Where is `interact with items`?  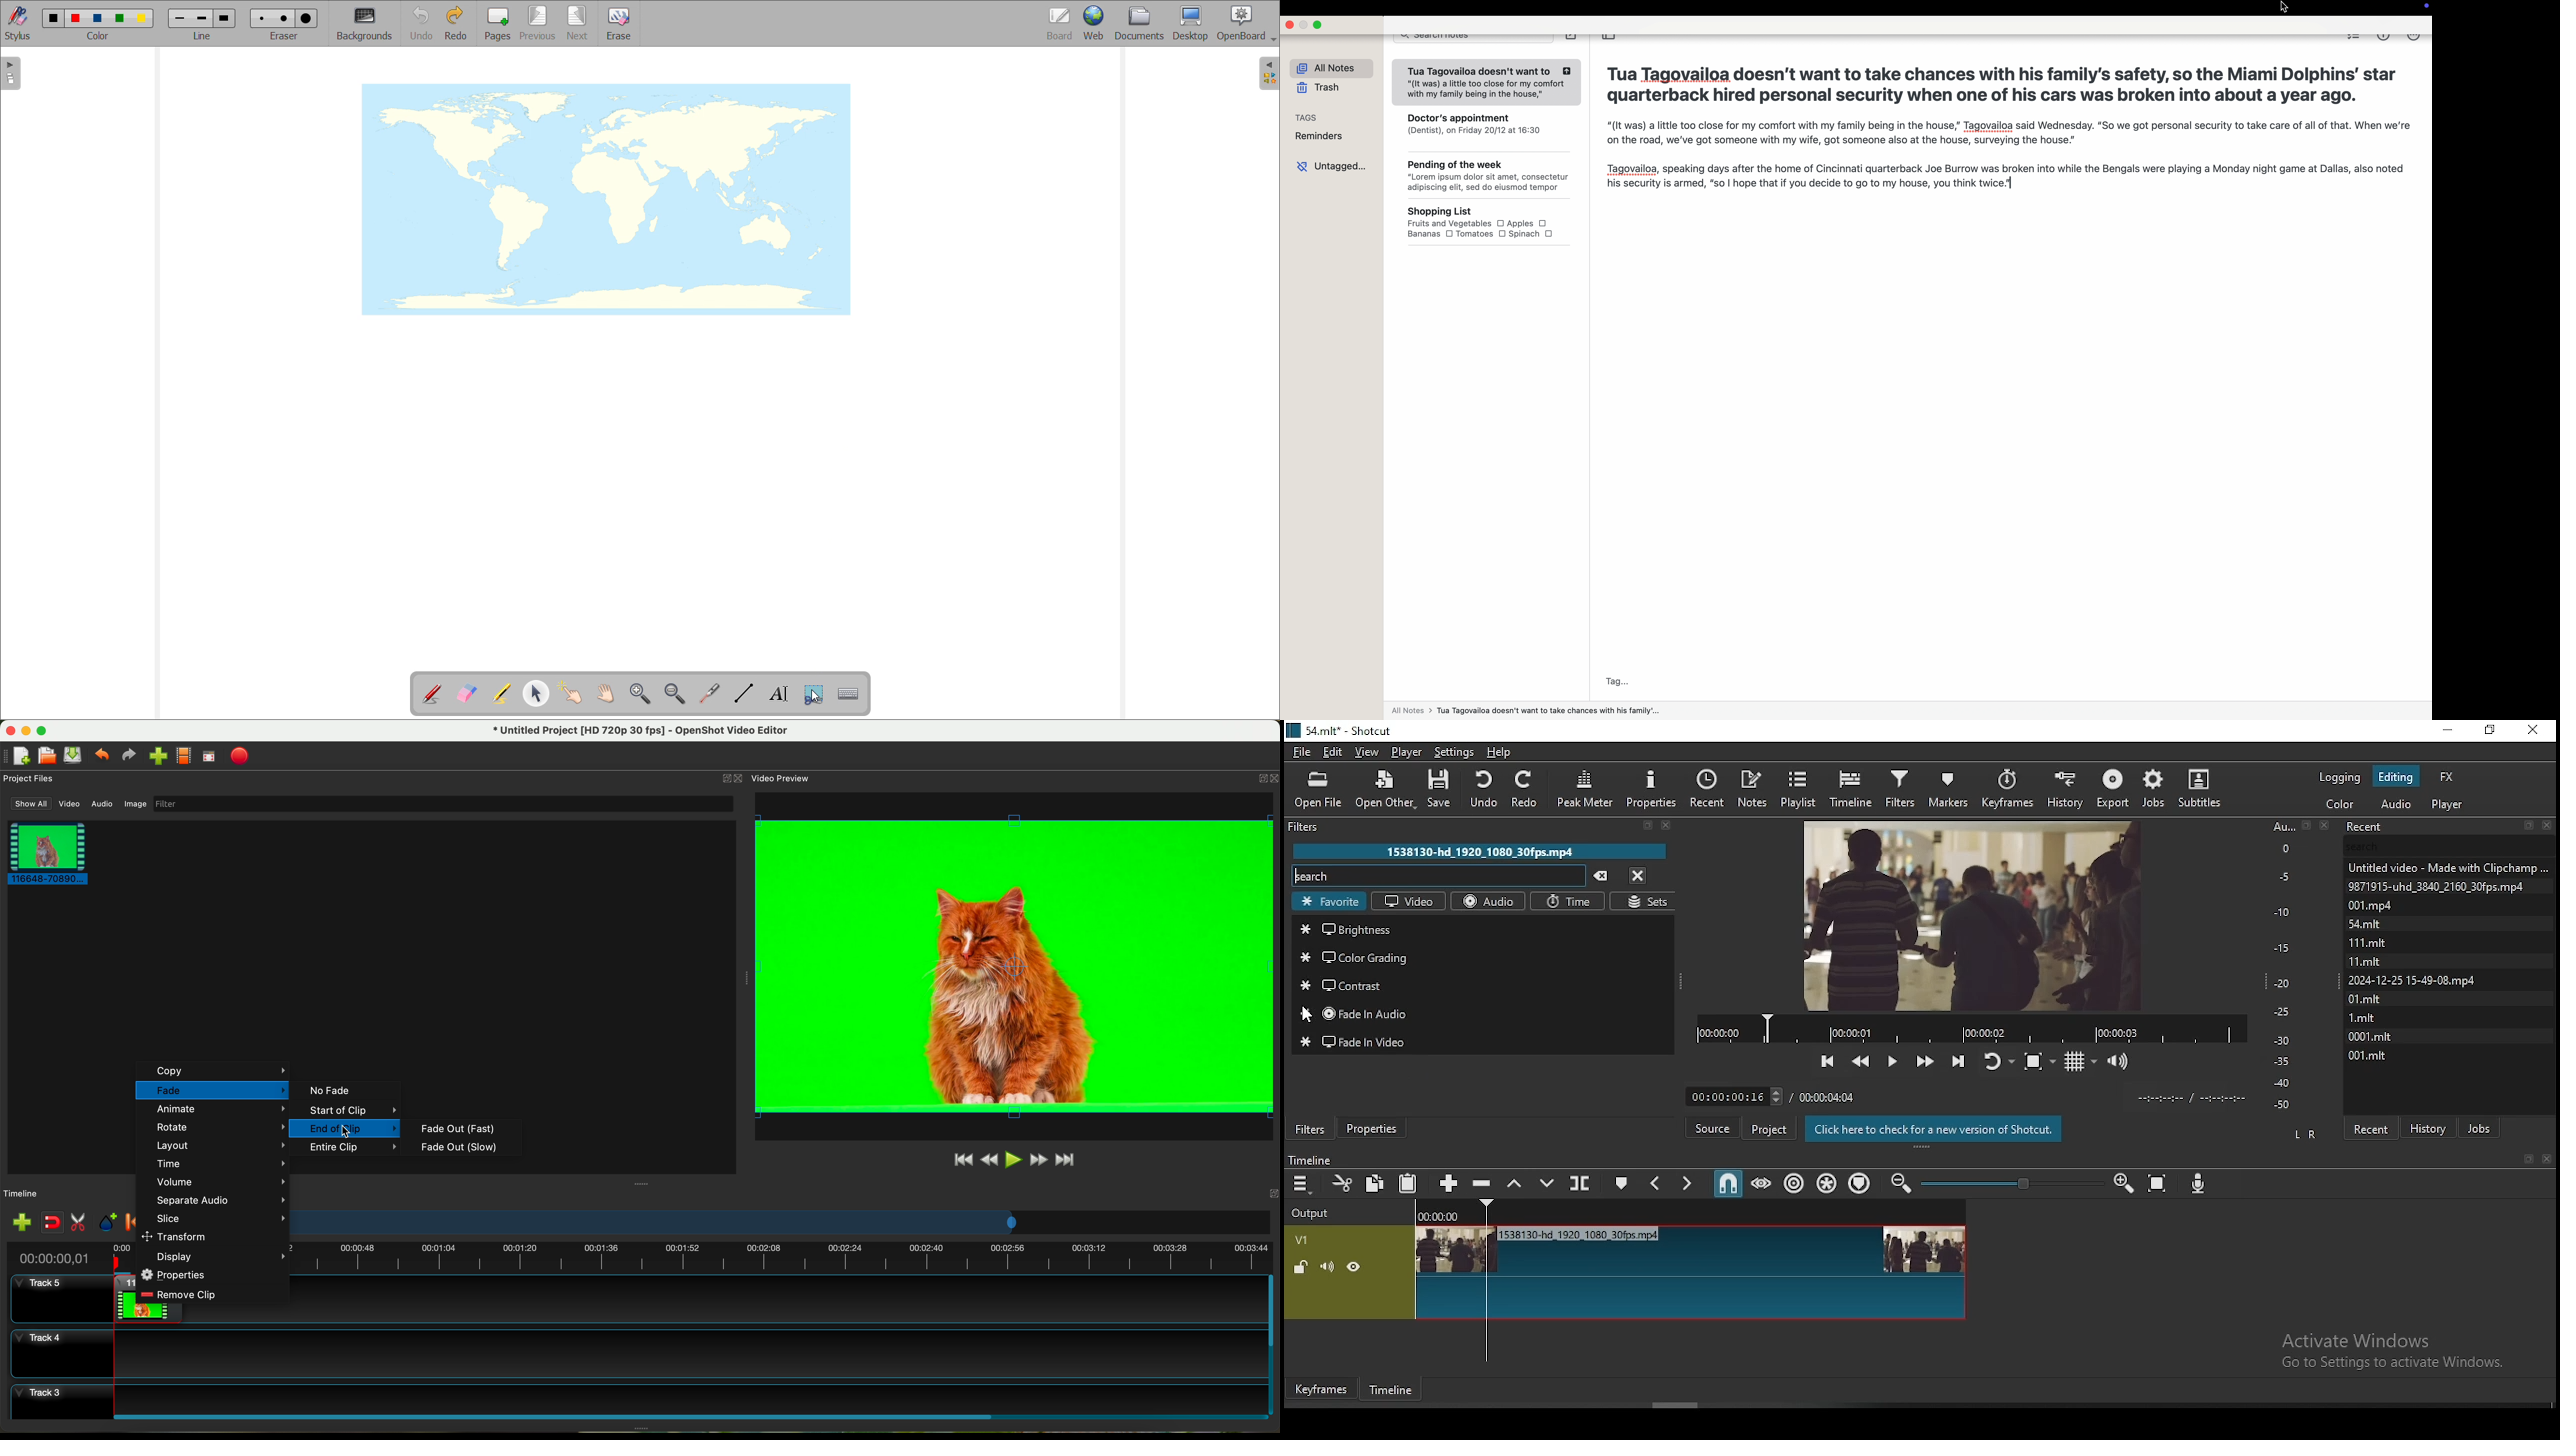
interact with items is located at coordinates (571, 692).